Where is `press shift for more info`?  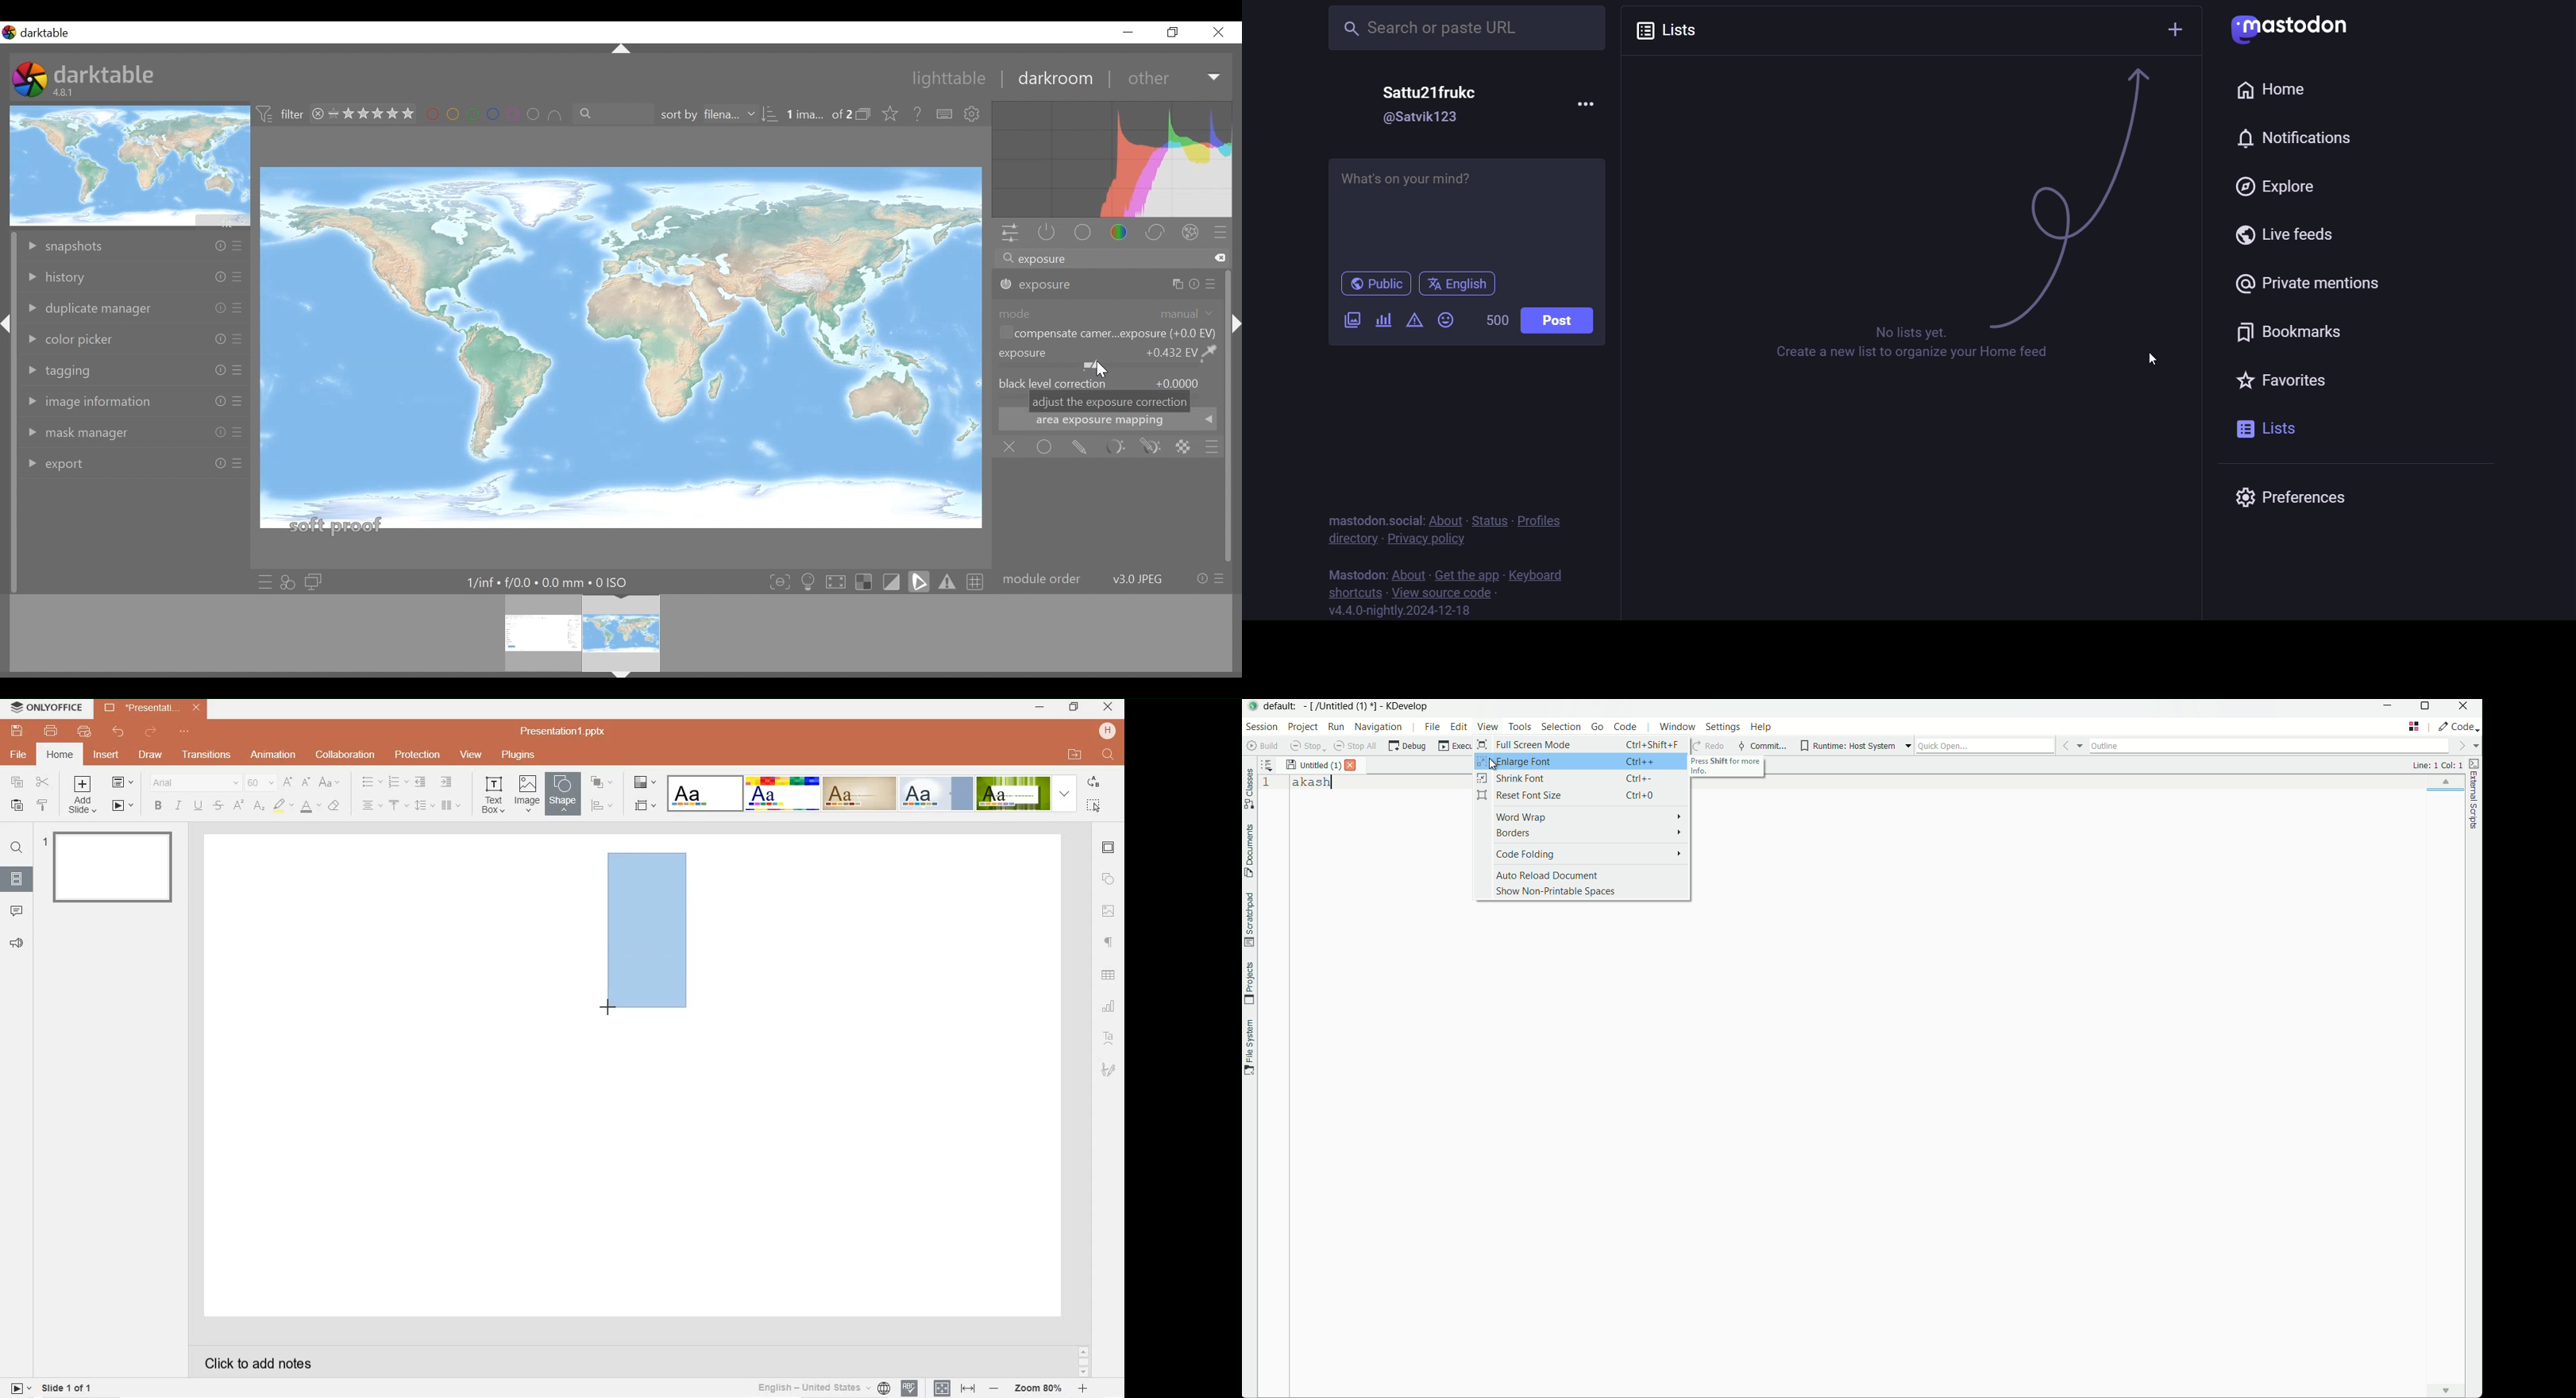
press shift for more info is located at coordinates (1729, 768).